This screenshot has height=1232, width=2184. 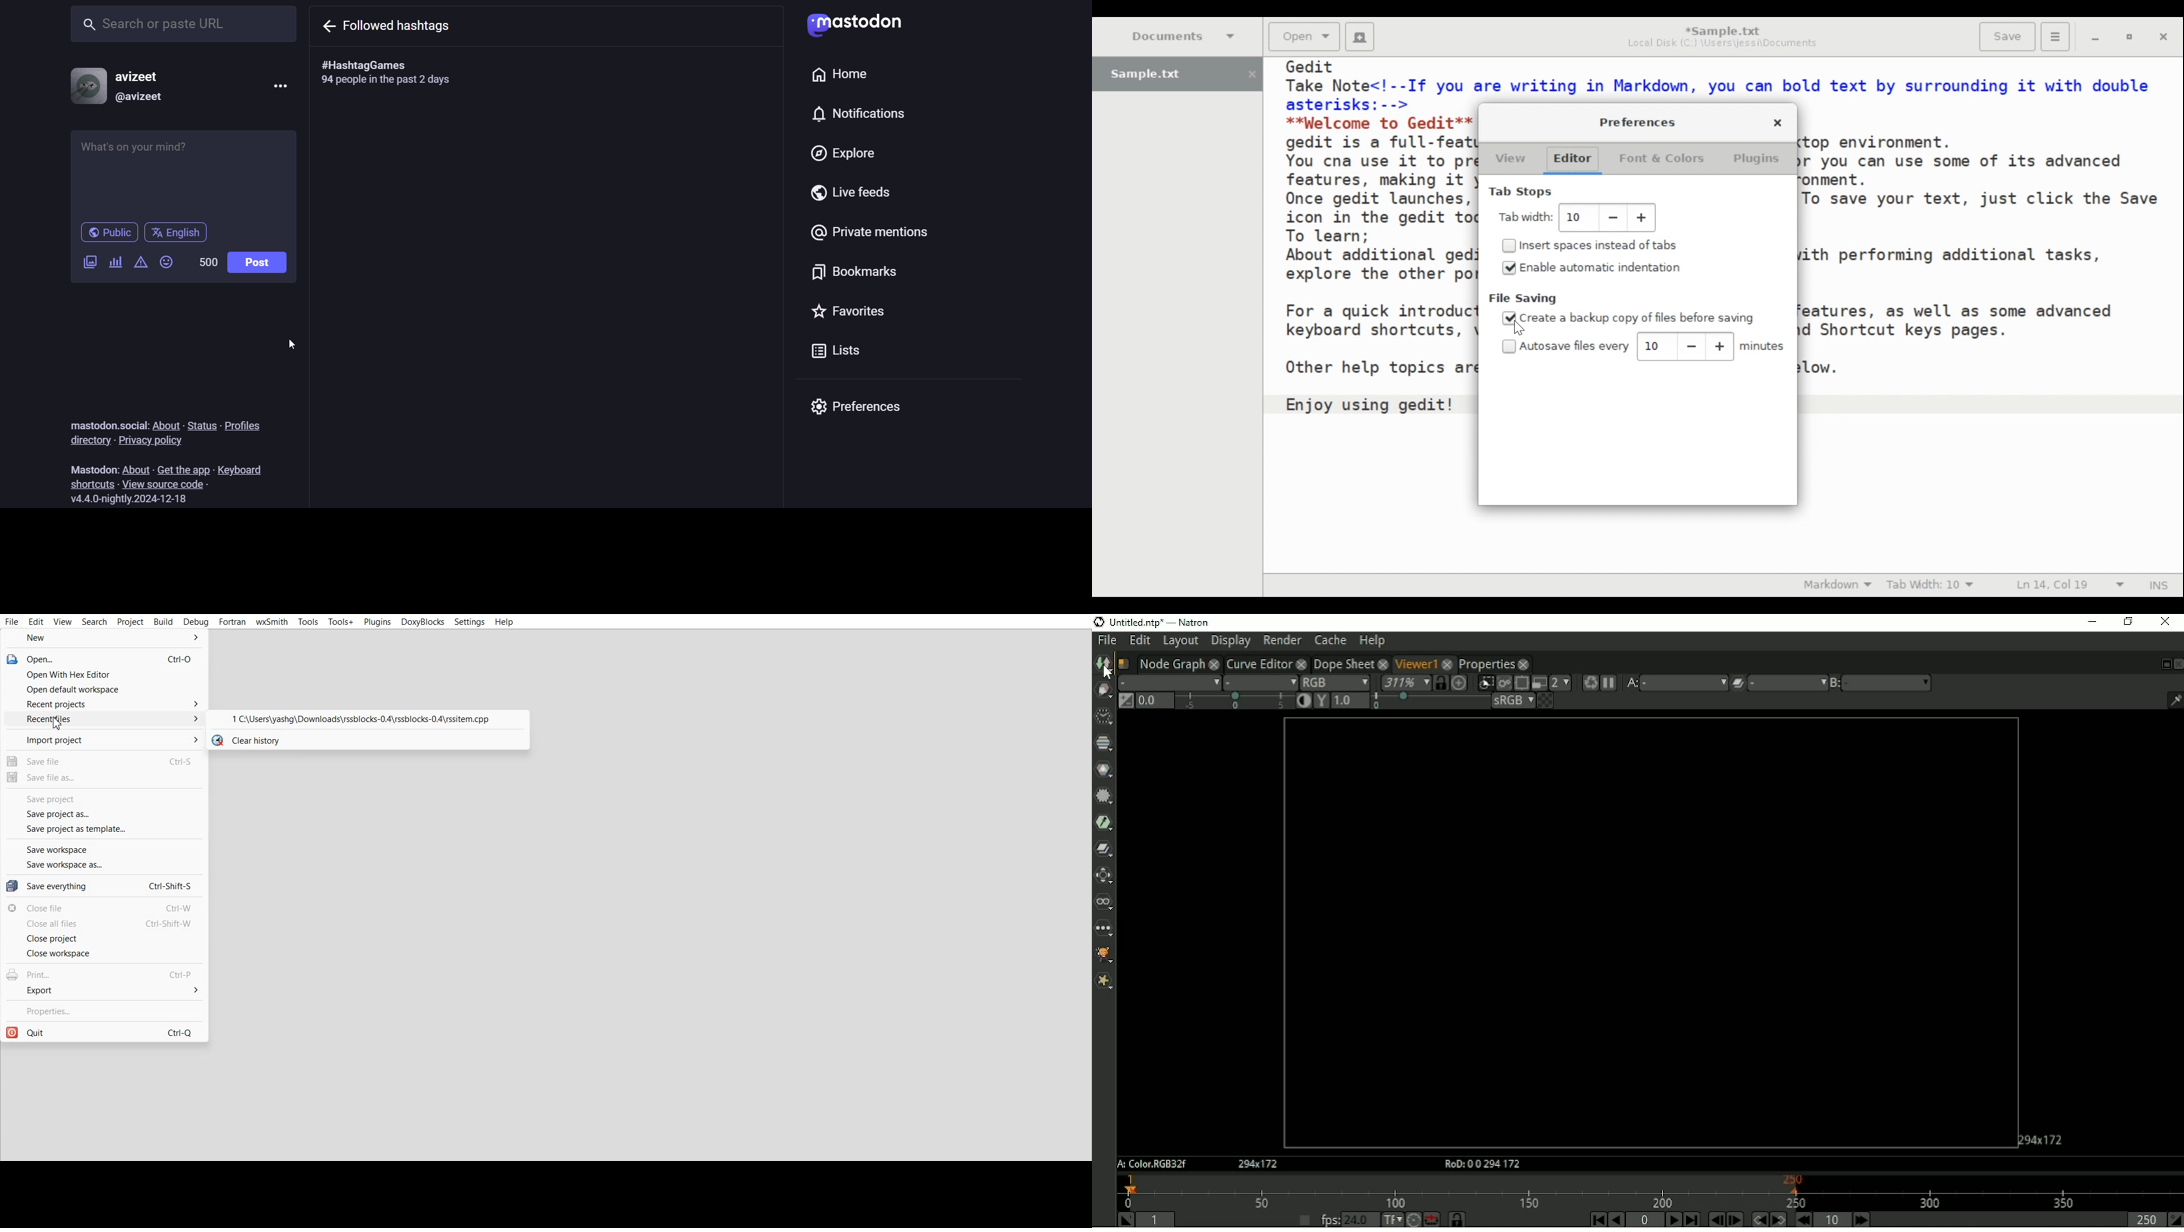 I want to click on go back from followed hashtags menu, so click(x=396, y=29).